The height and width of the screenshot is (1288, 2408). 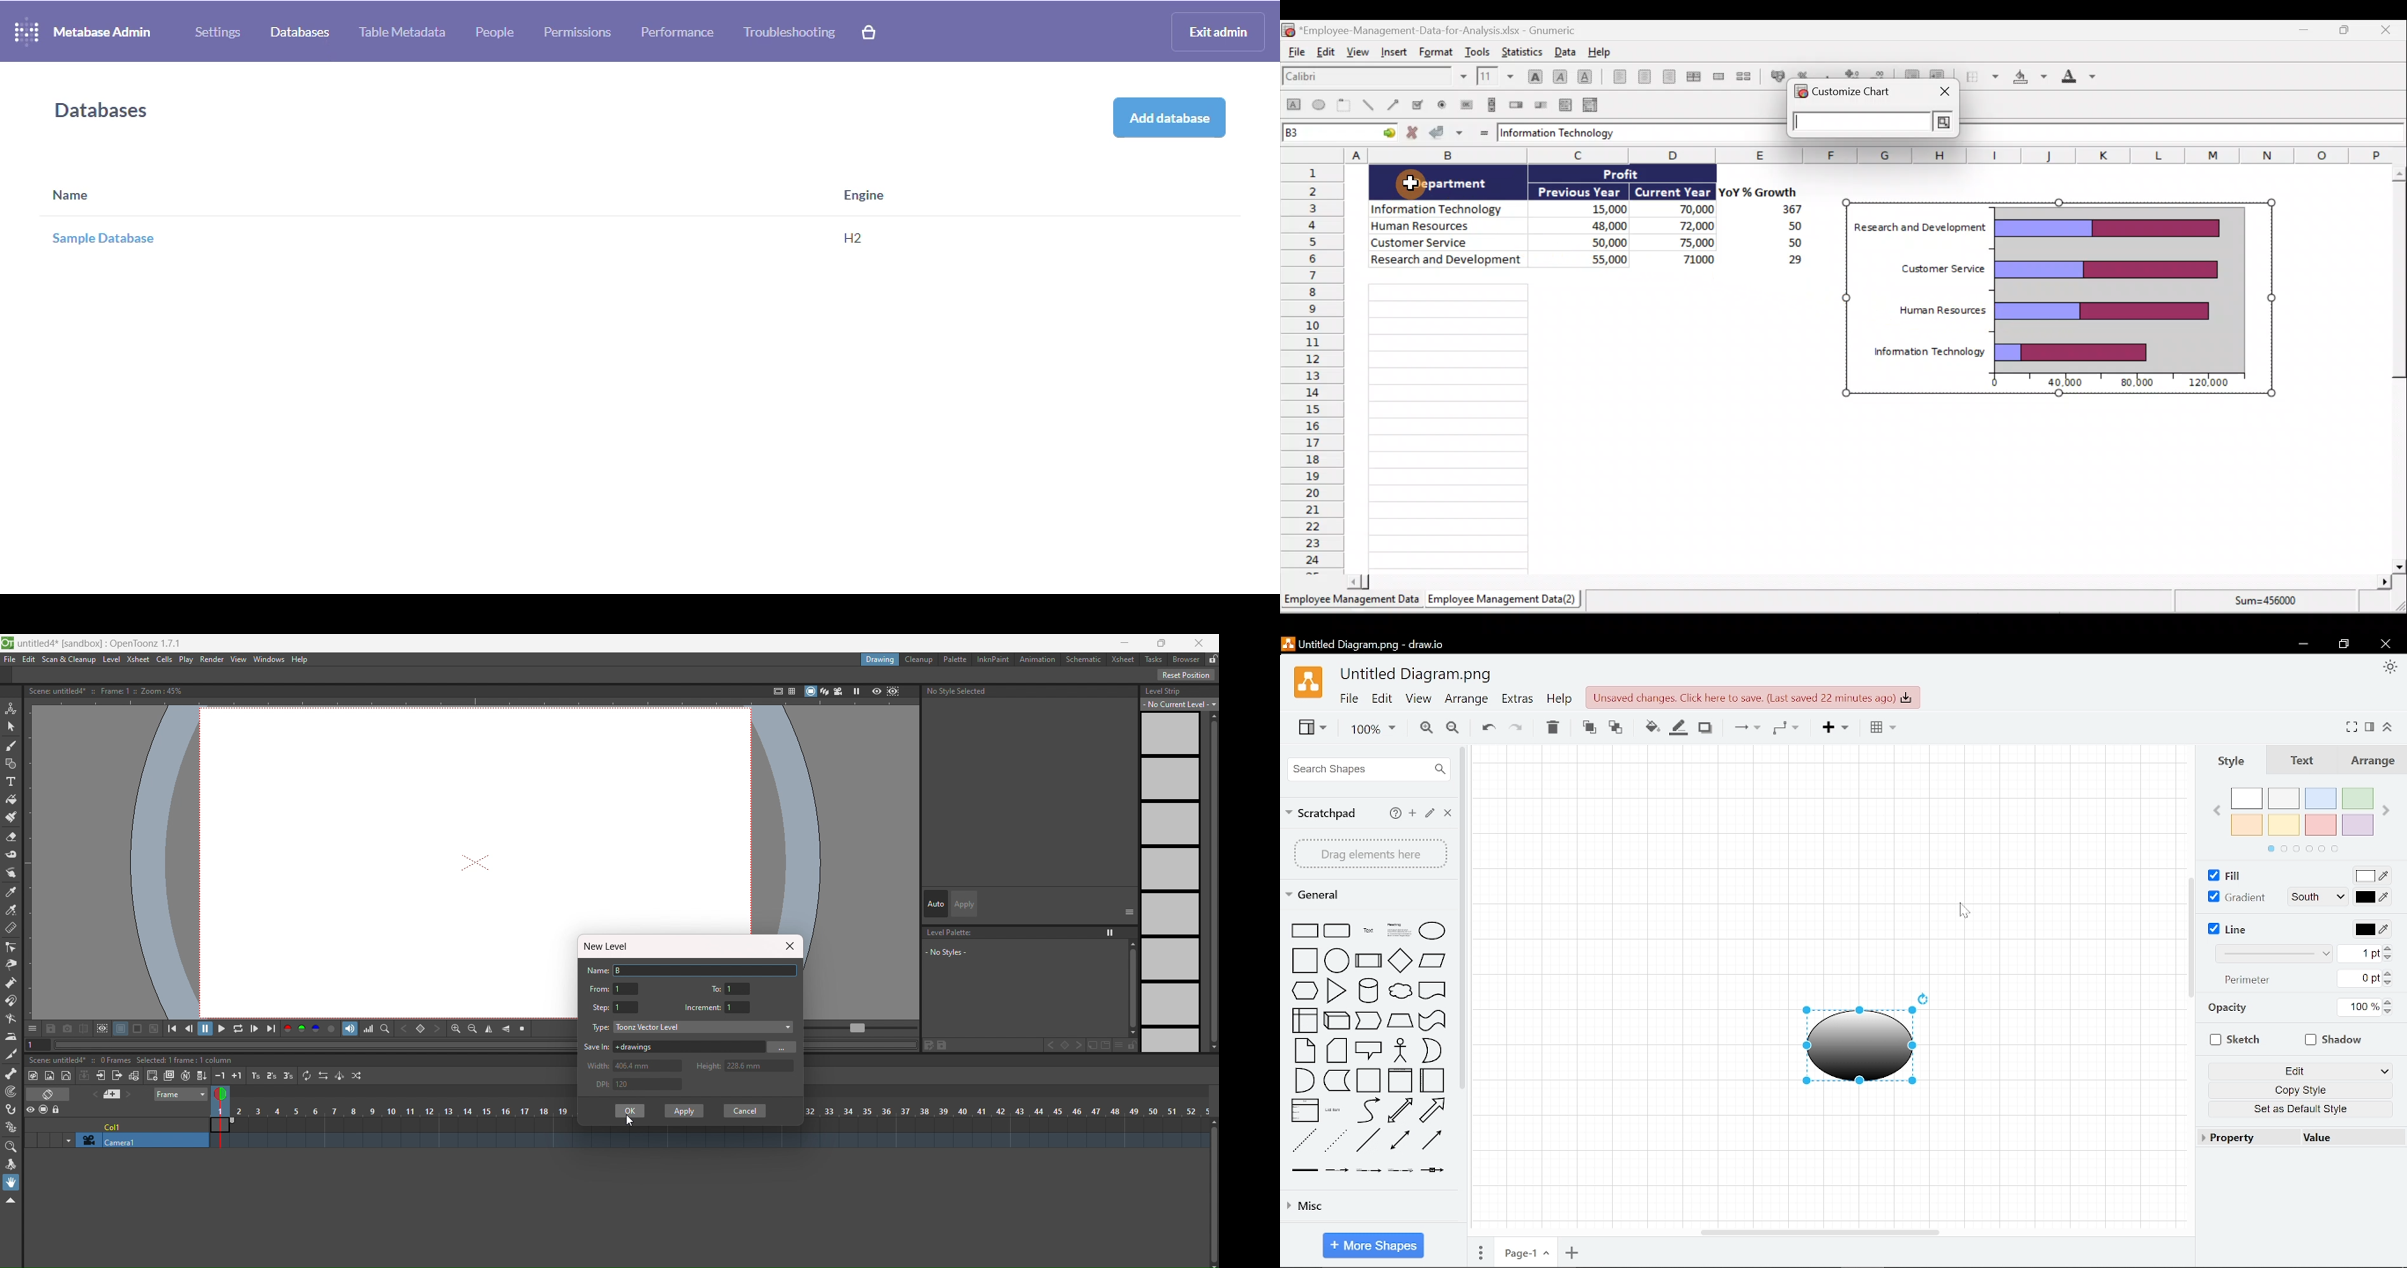 I want to click on Zoom out, so click(x=1452, y=727).